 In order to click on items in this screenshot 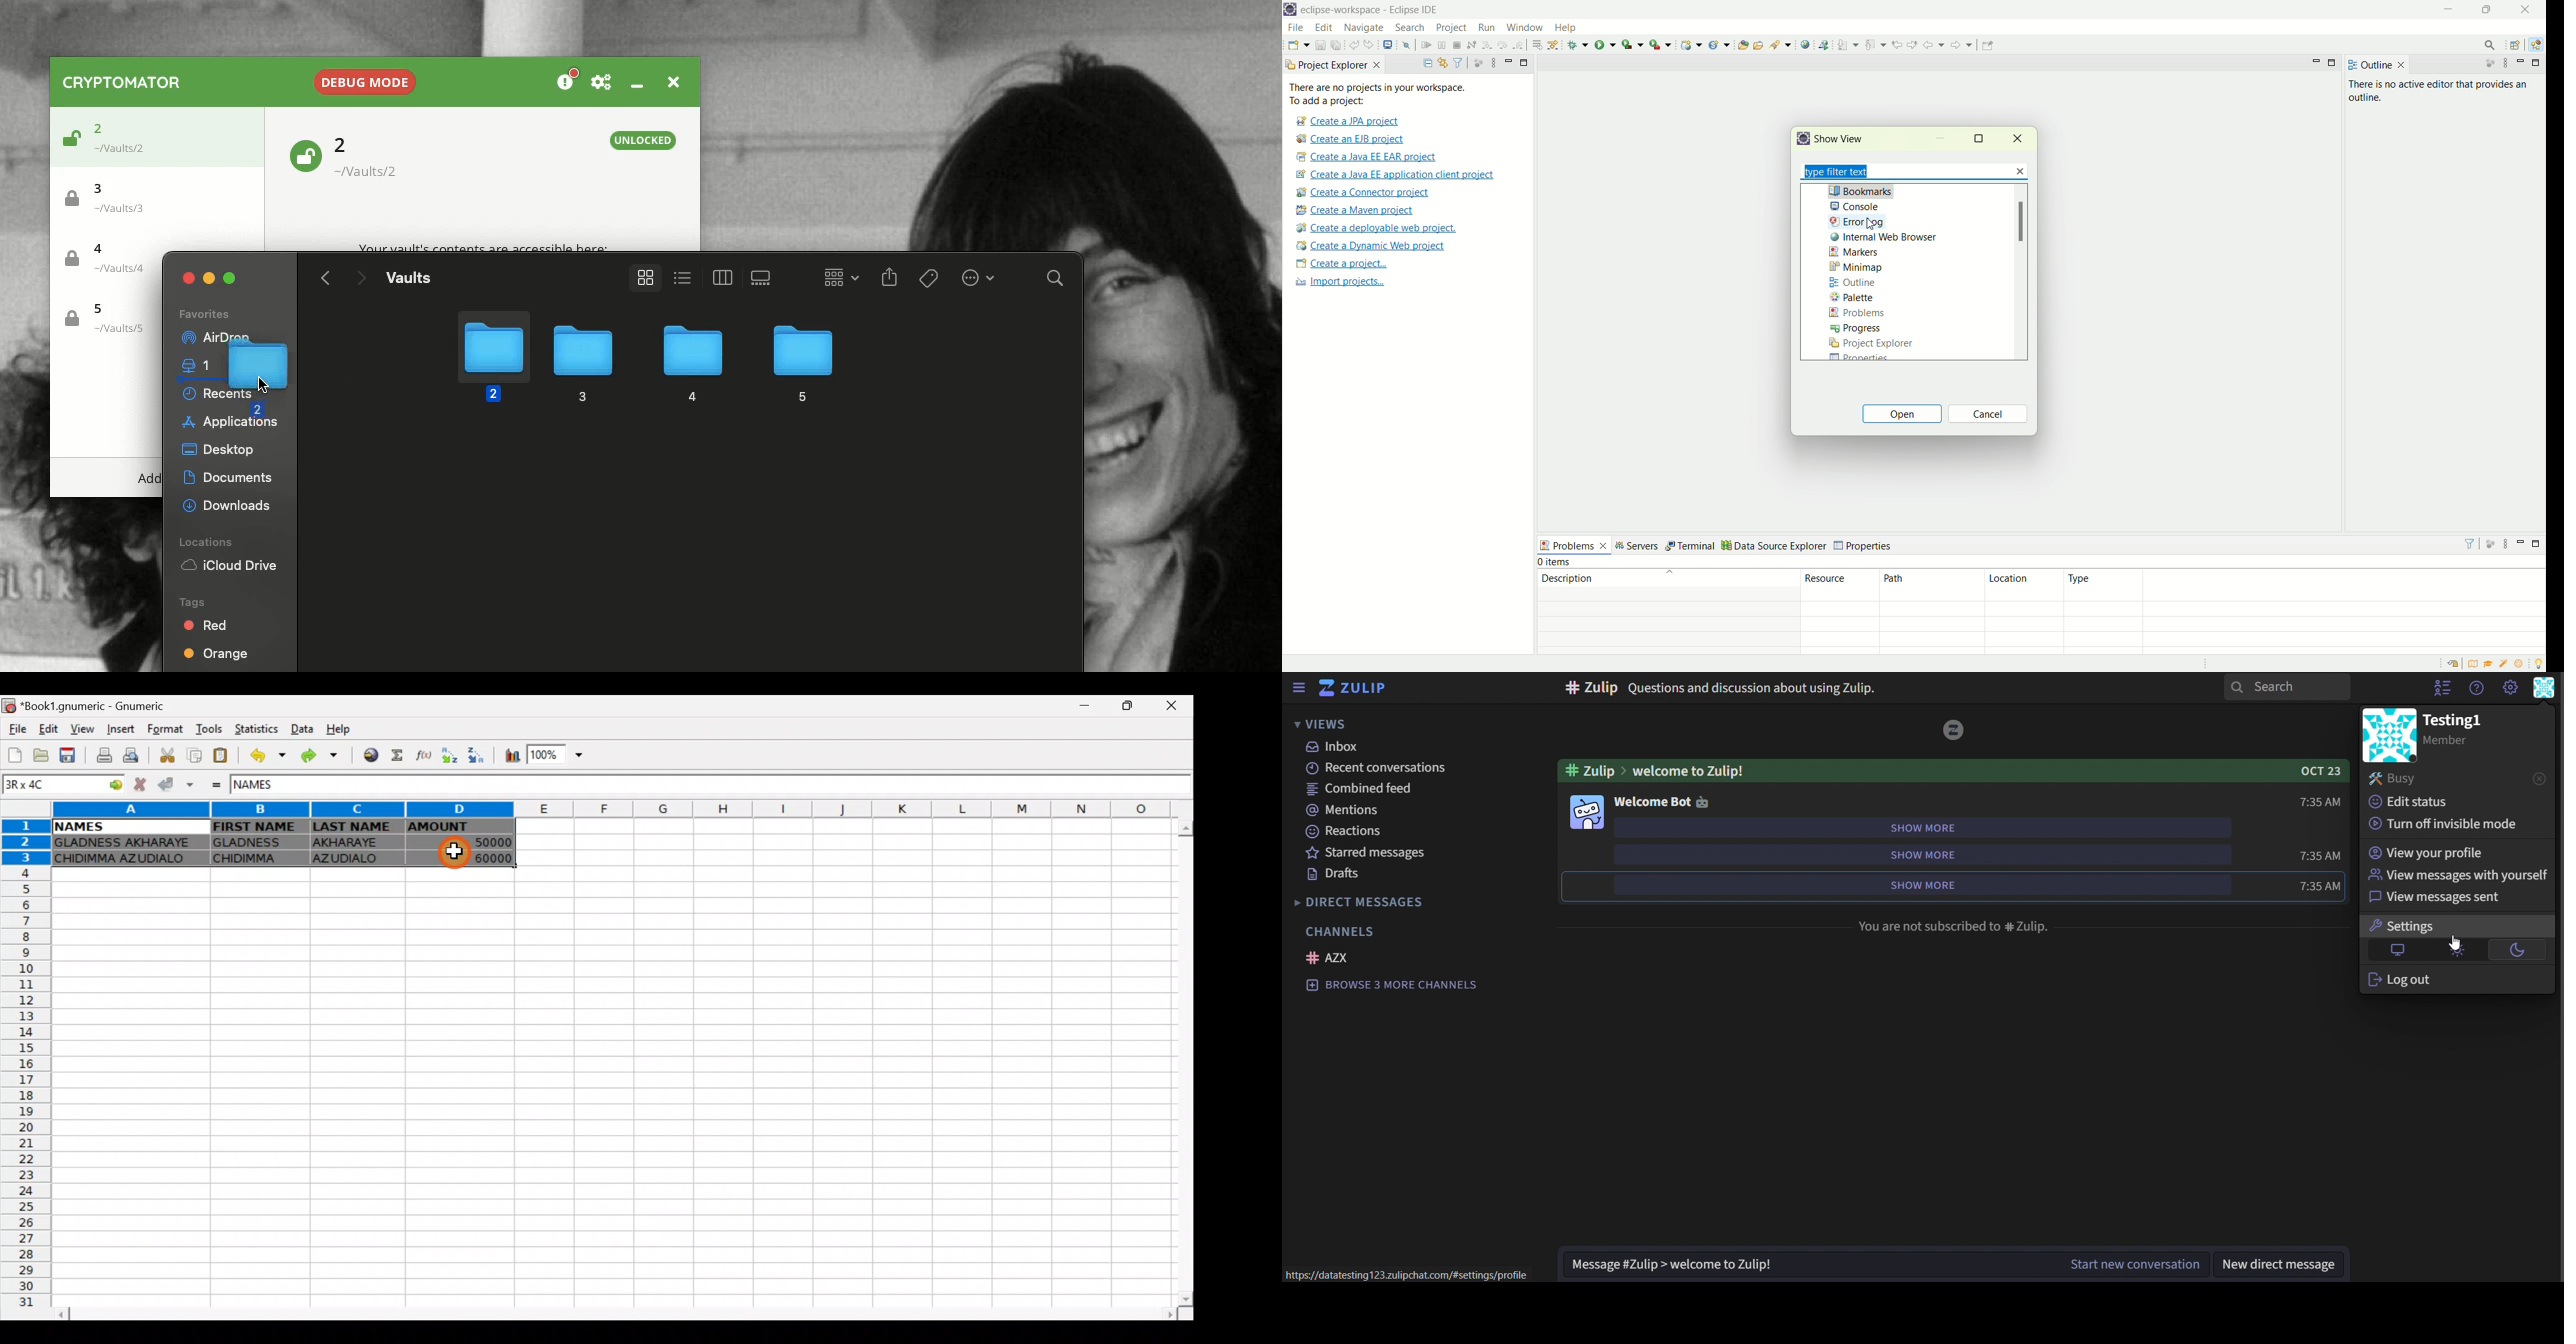, I will do `click(1557, 563)`.